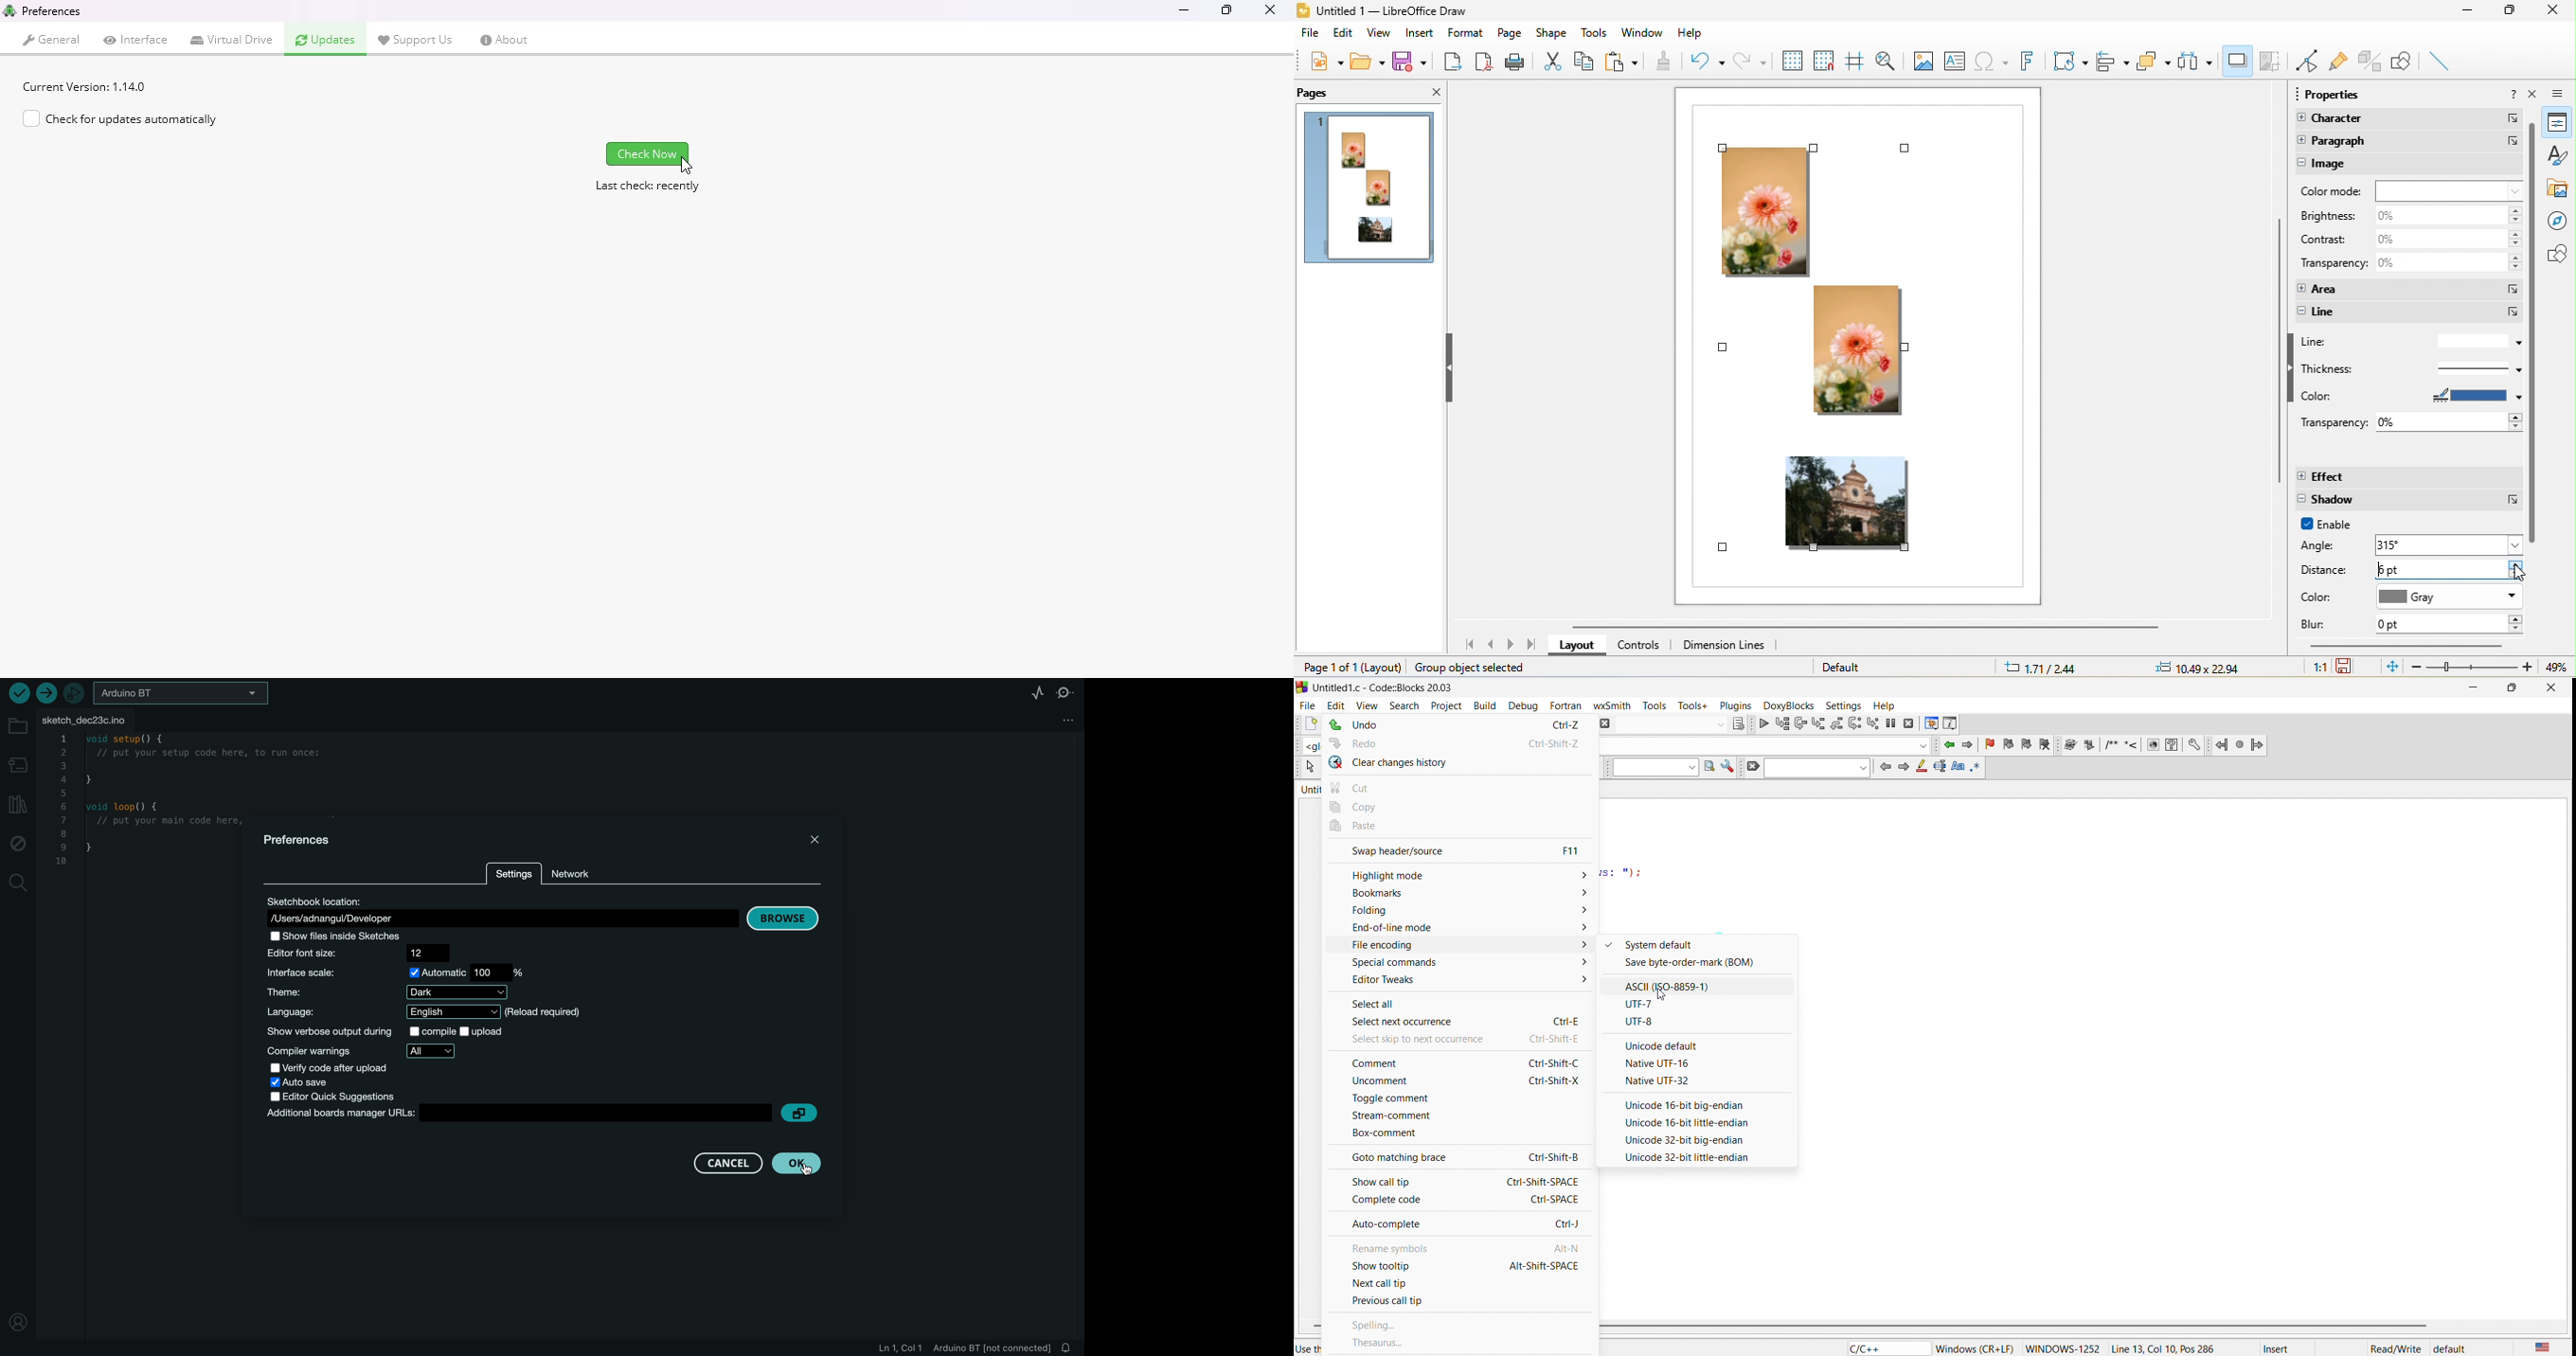 This screenshot has height=1372, width=2576. Describe the element at coordinates (2408, 266) in the screenshot. I see `transparency 0%` at that location.